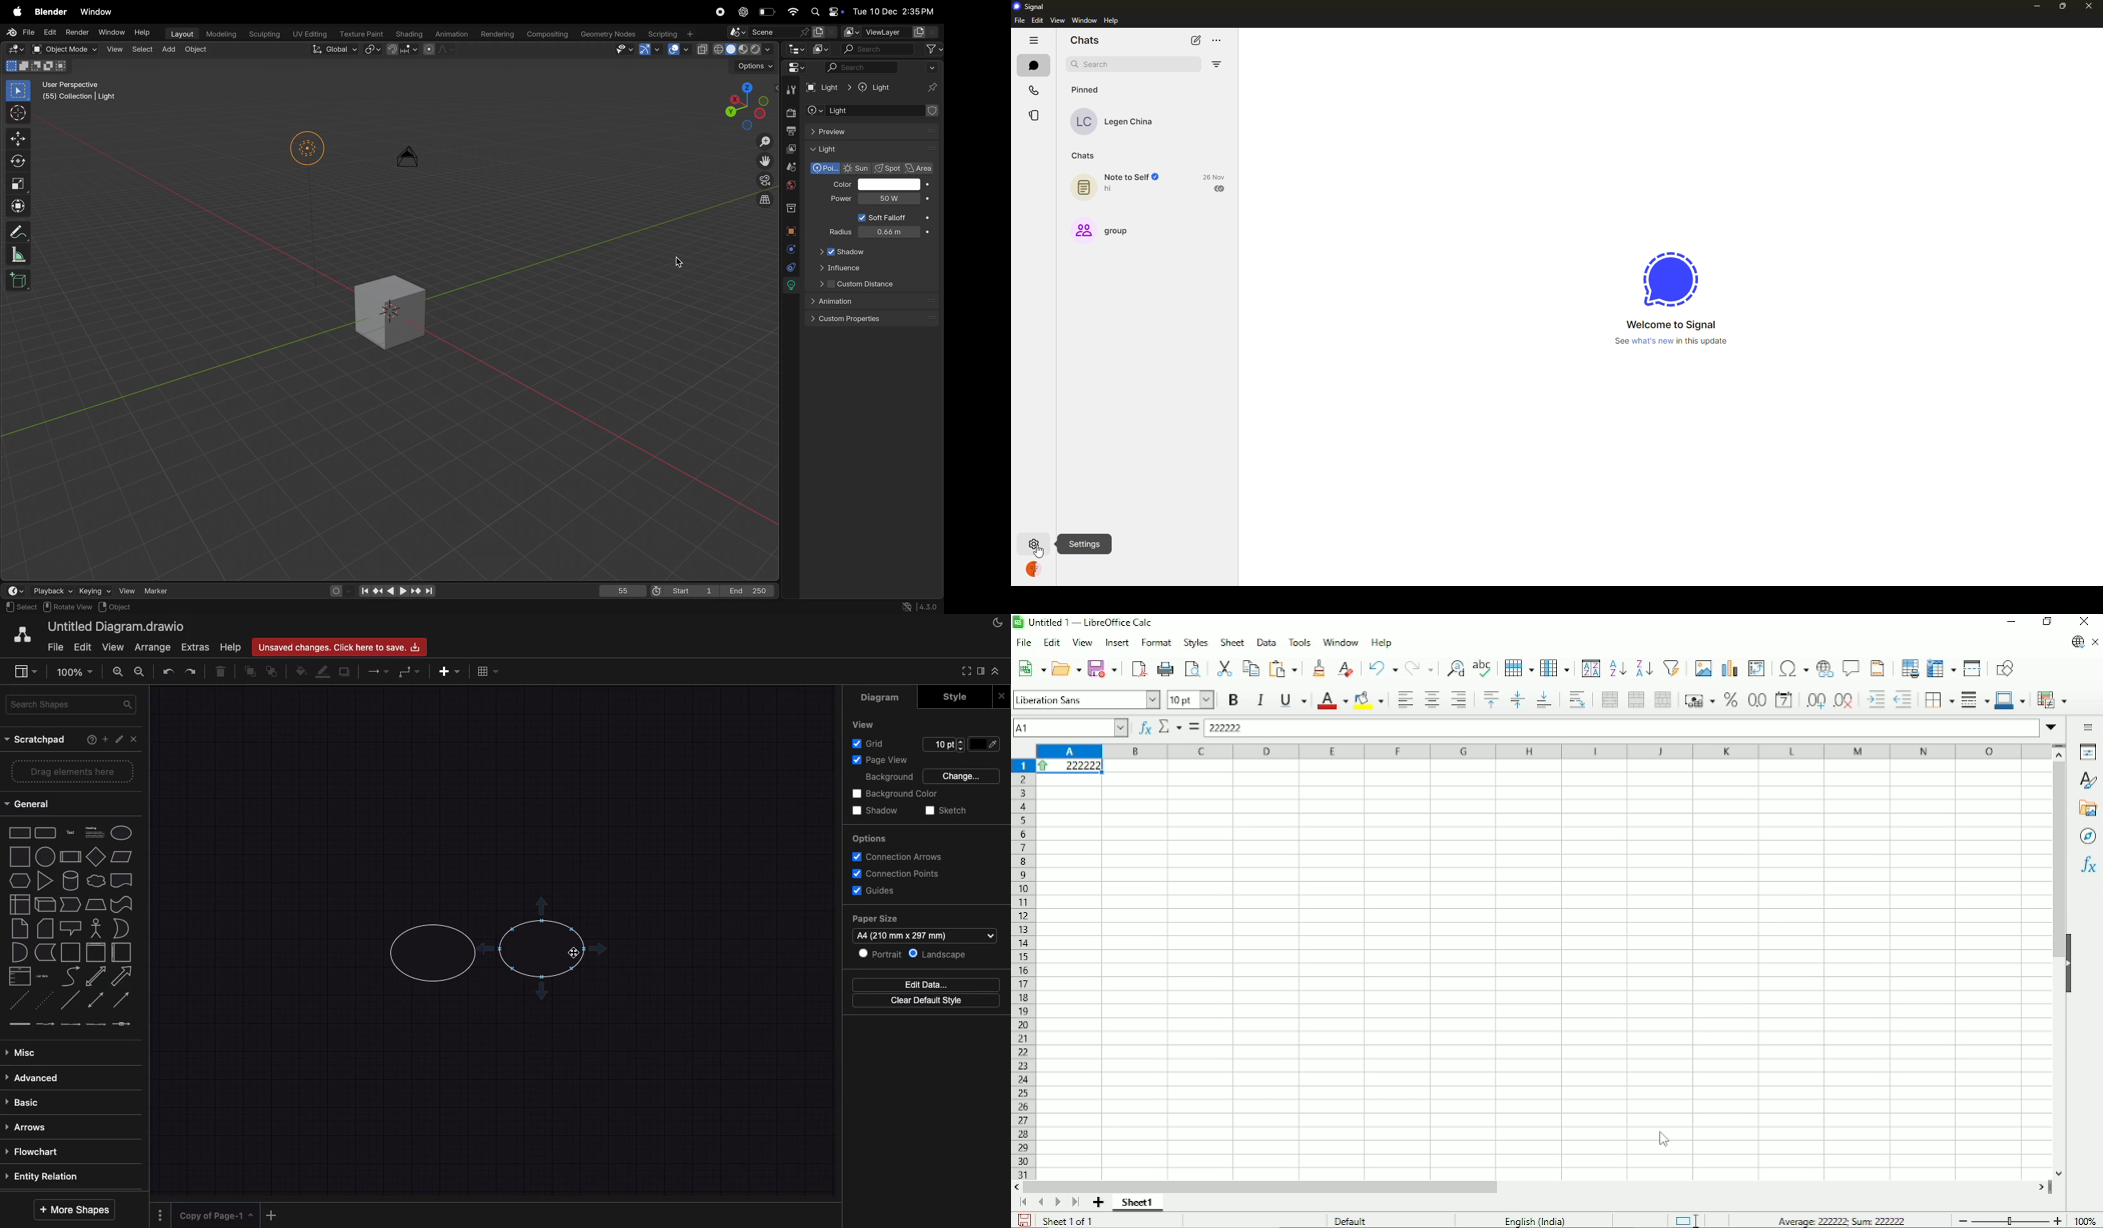 This screenshot has height=1232, width=2128. Describe the element at coordinates (871, 318) in the screenshot. I see `custom properties` at that location.